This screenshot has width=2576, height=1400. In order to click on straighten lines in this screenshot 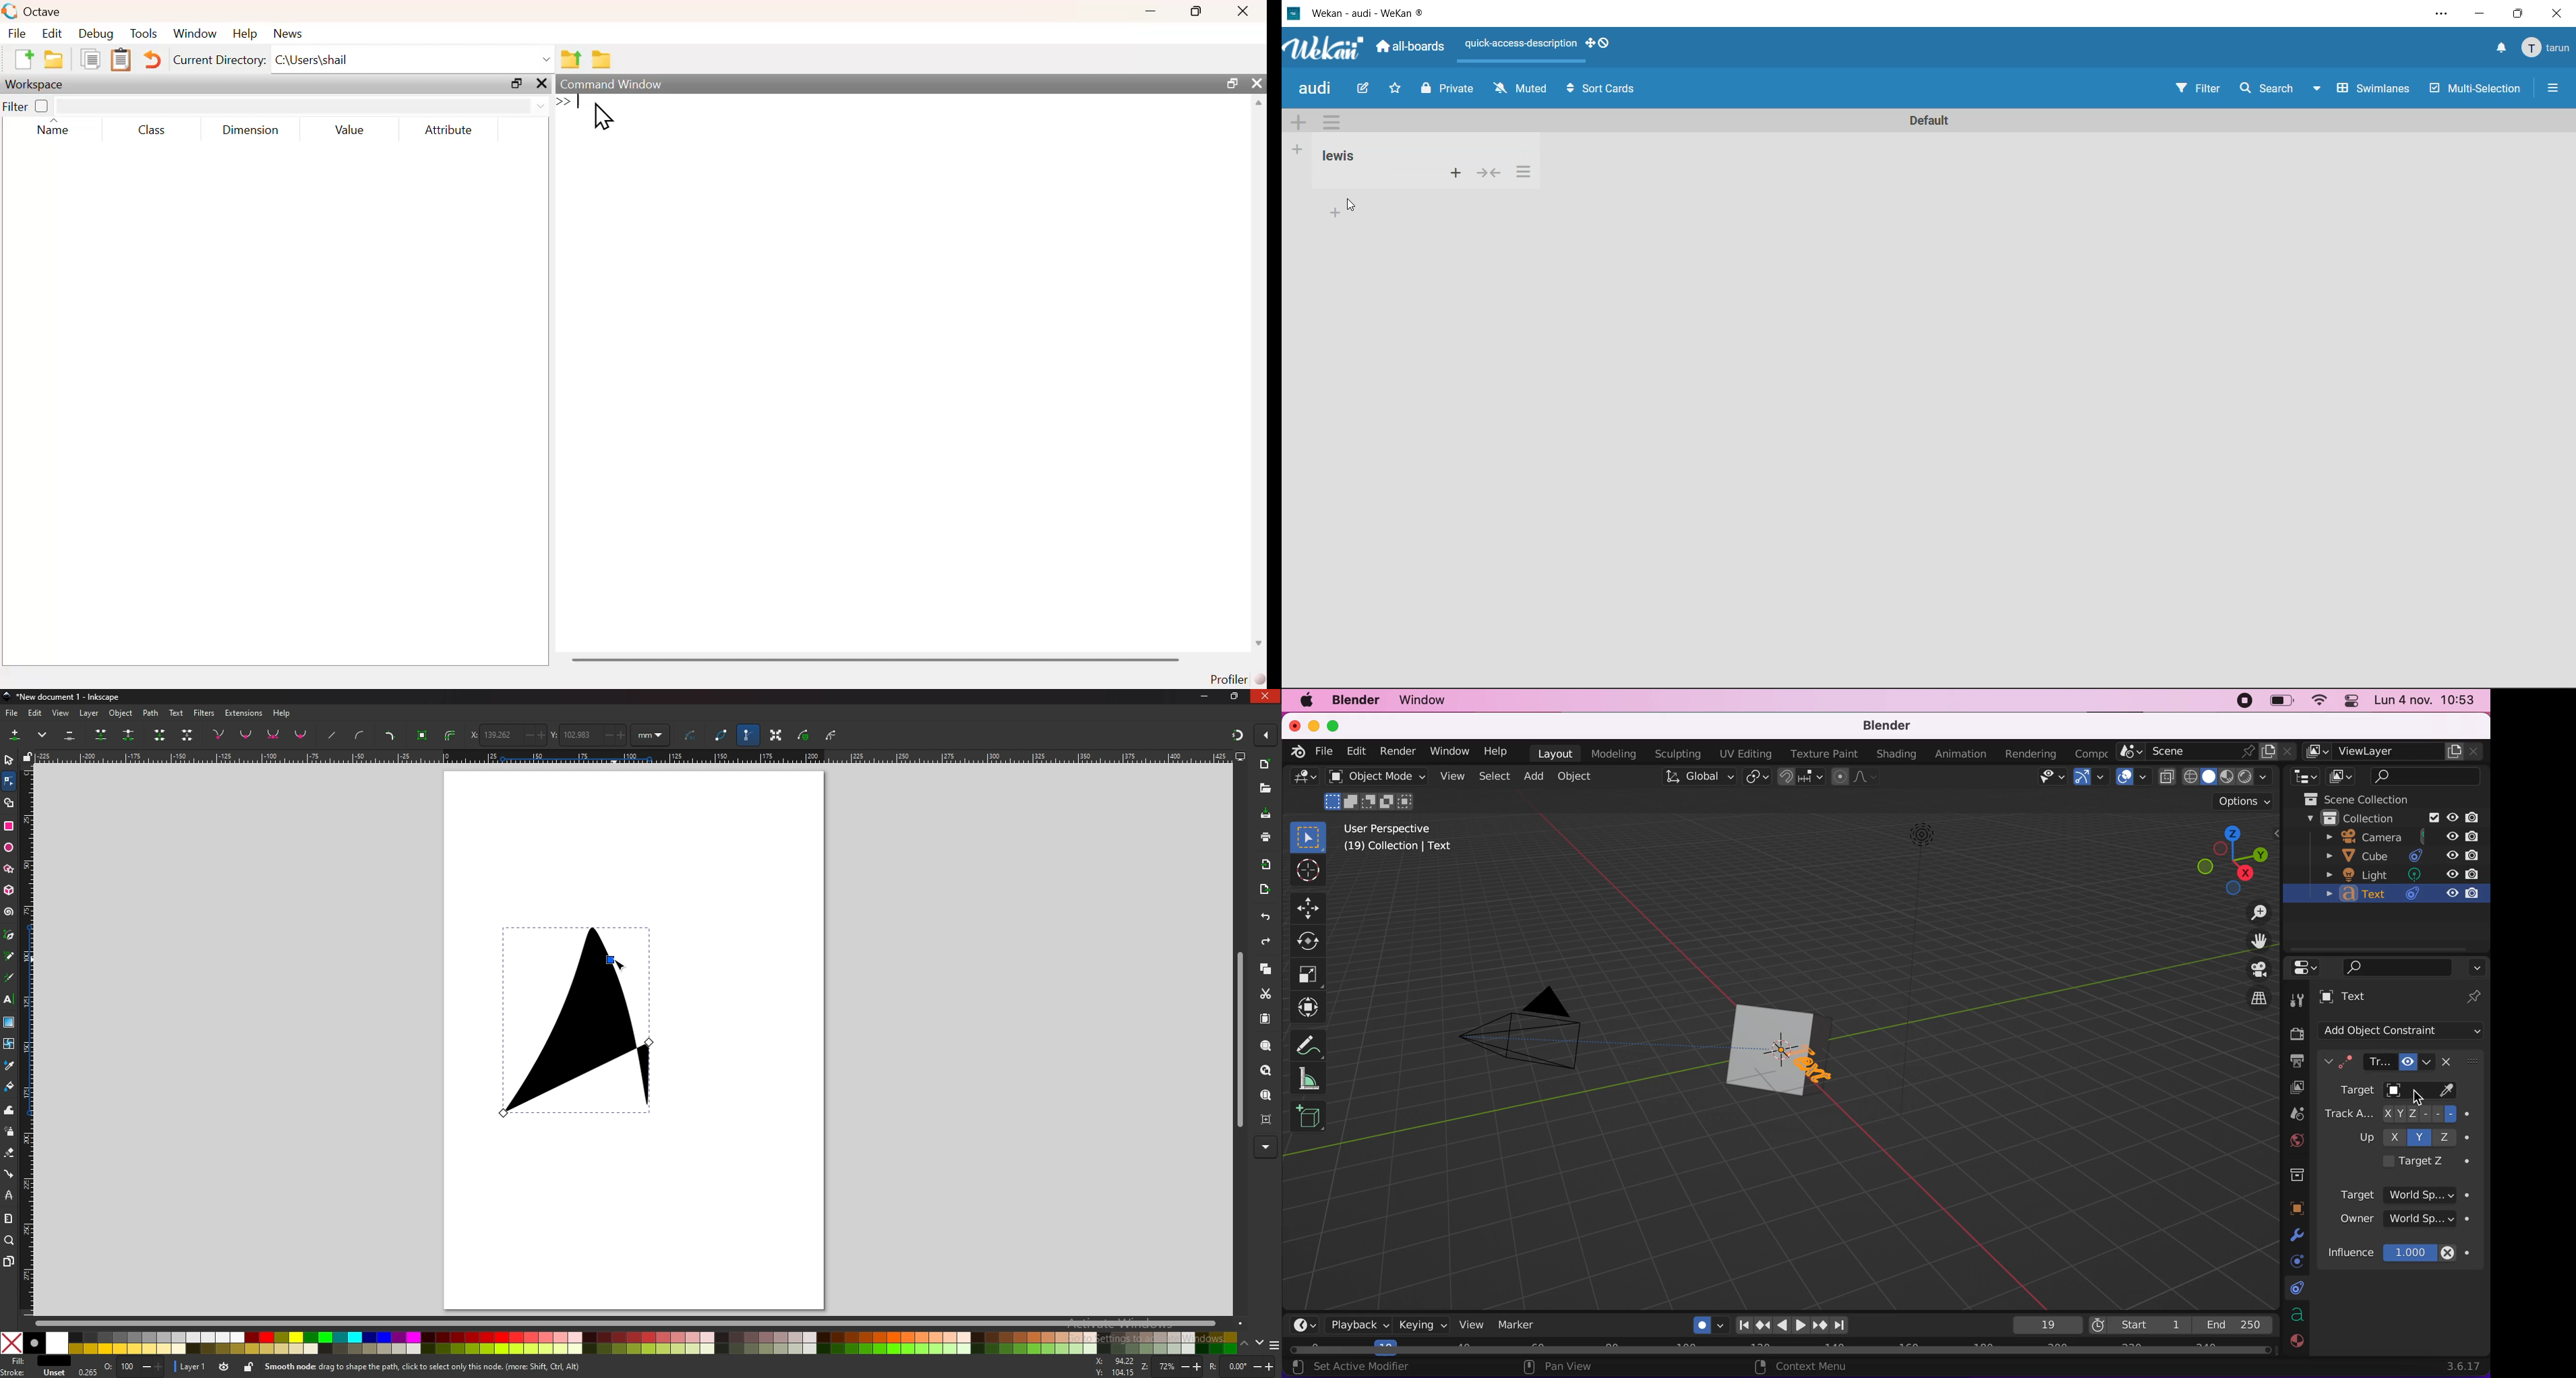, I will do `click(333, 735)`.